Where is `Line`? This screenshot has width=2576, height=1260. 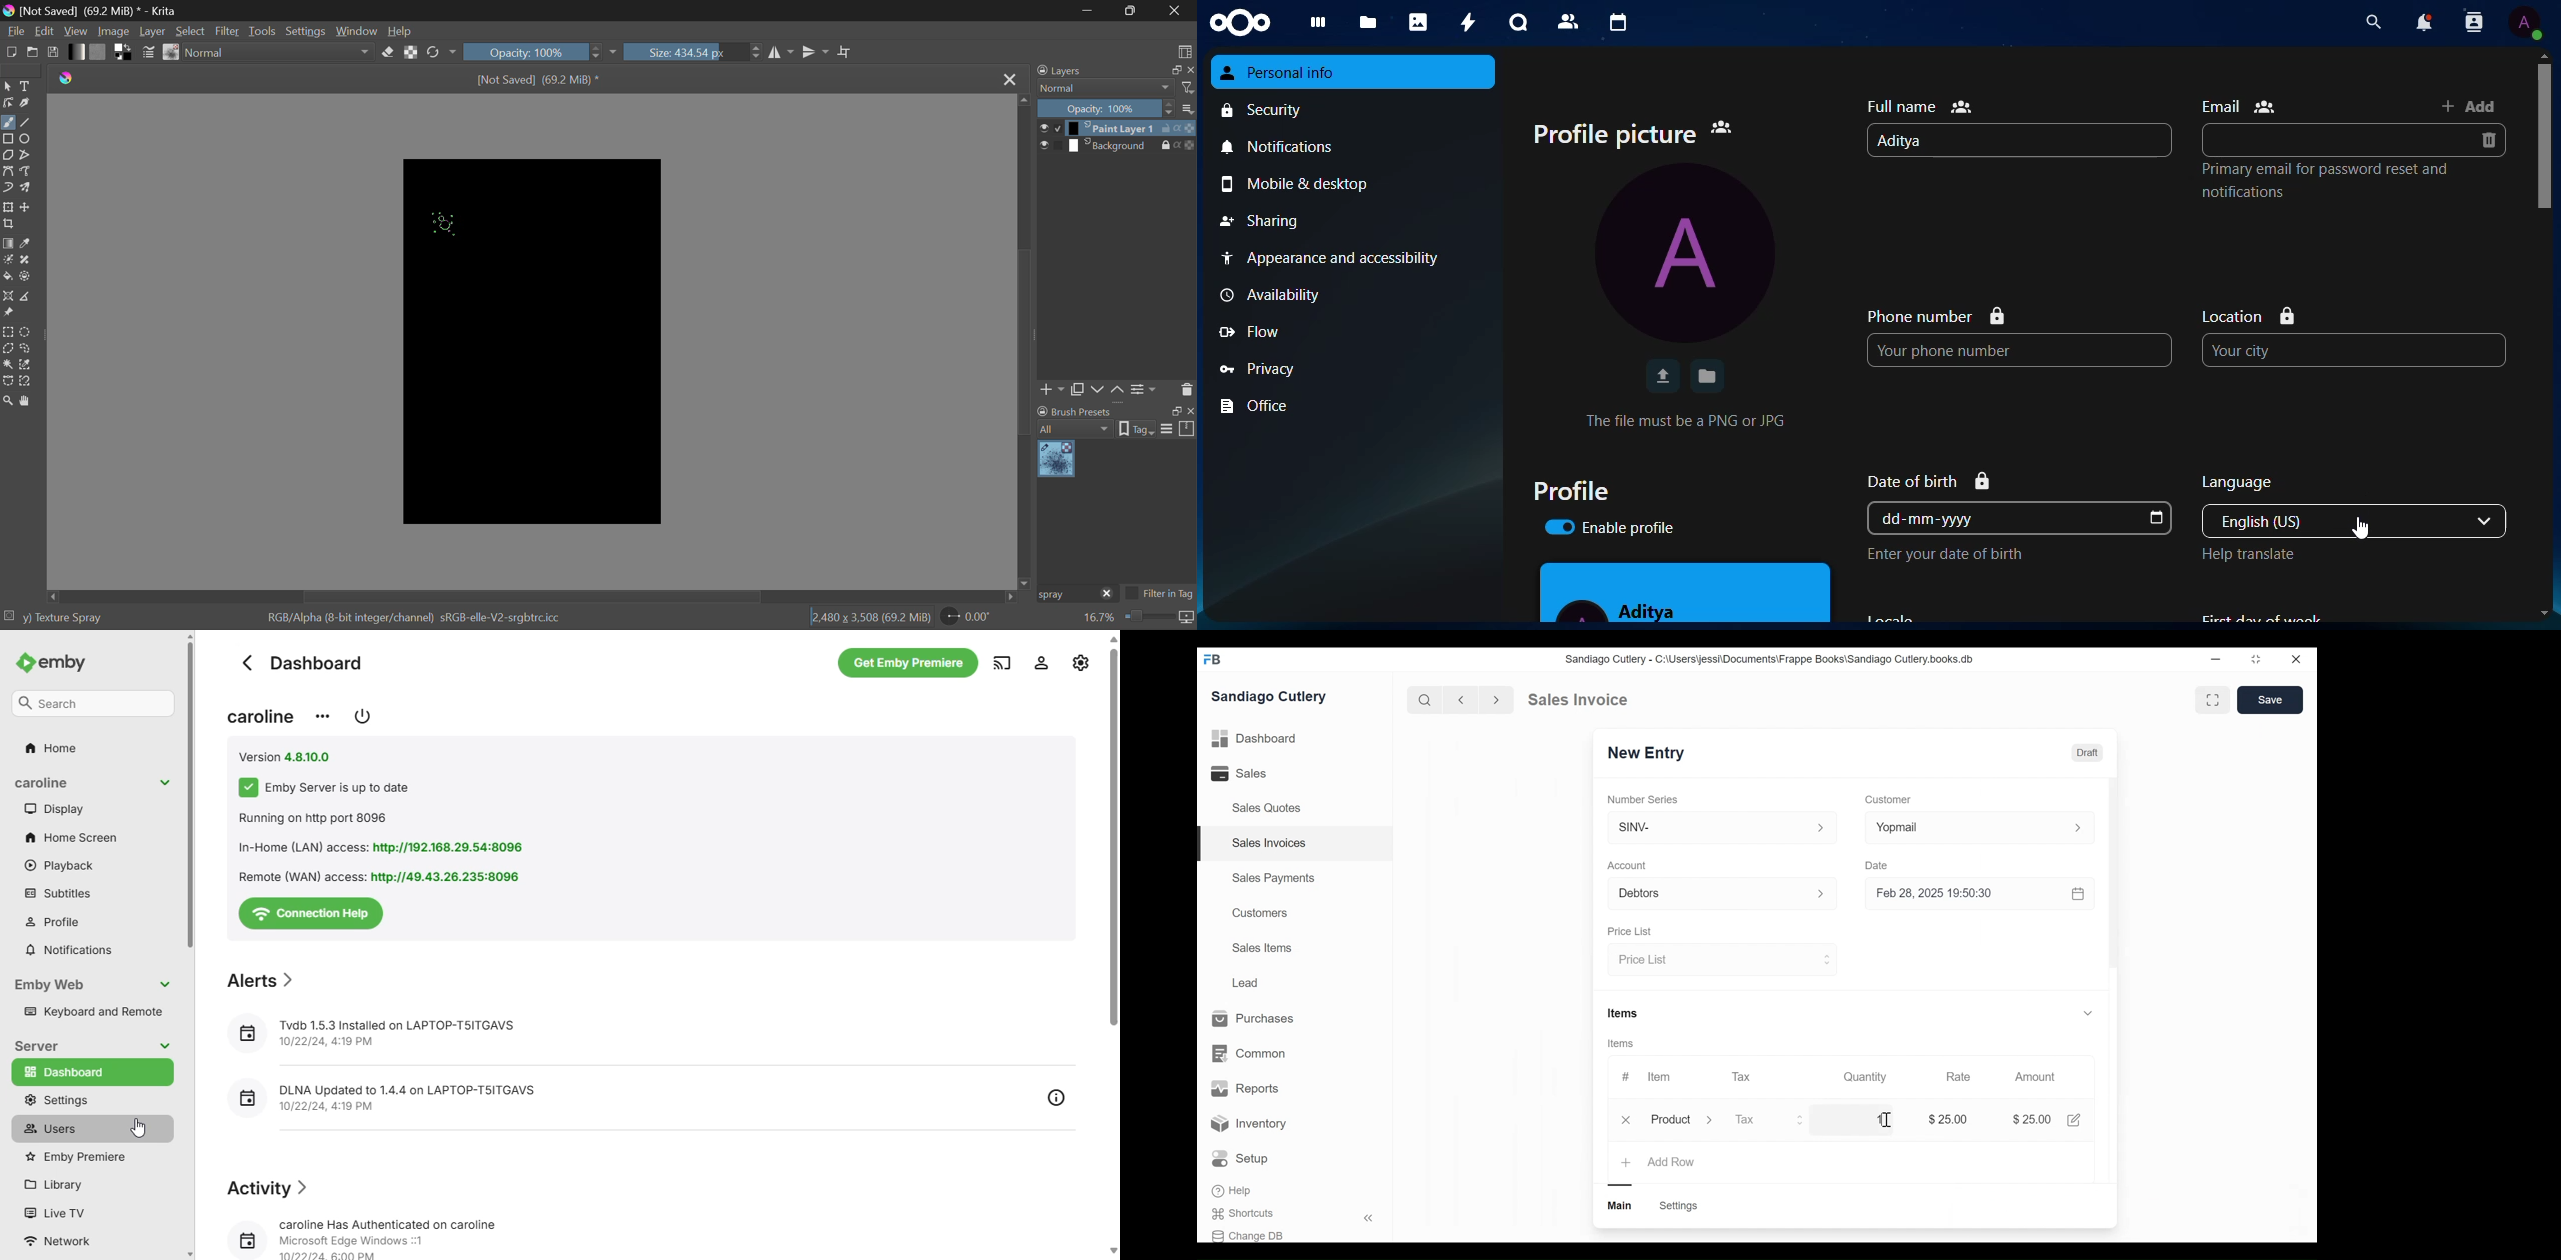
Line is located at coordinates (26, 124).